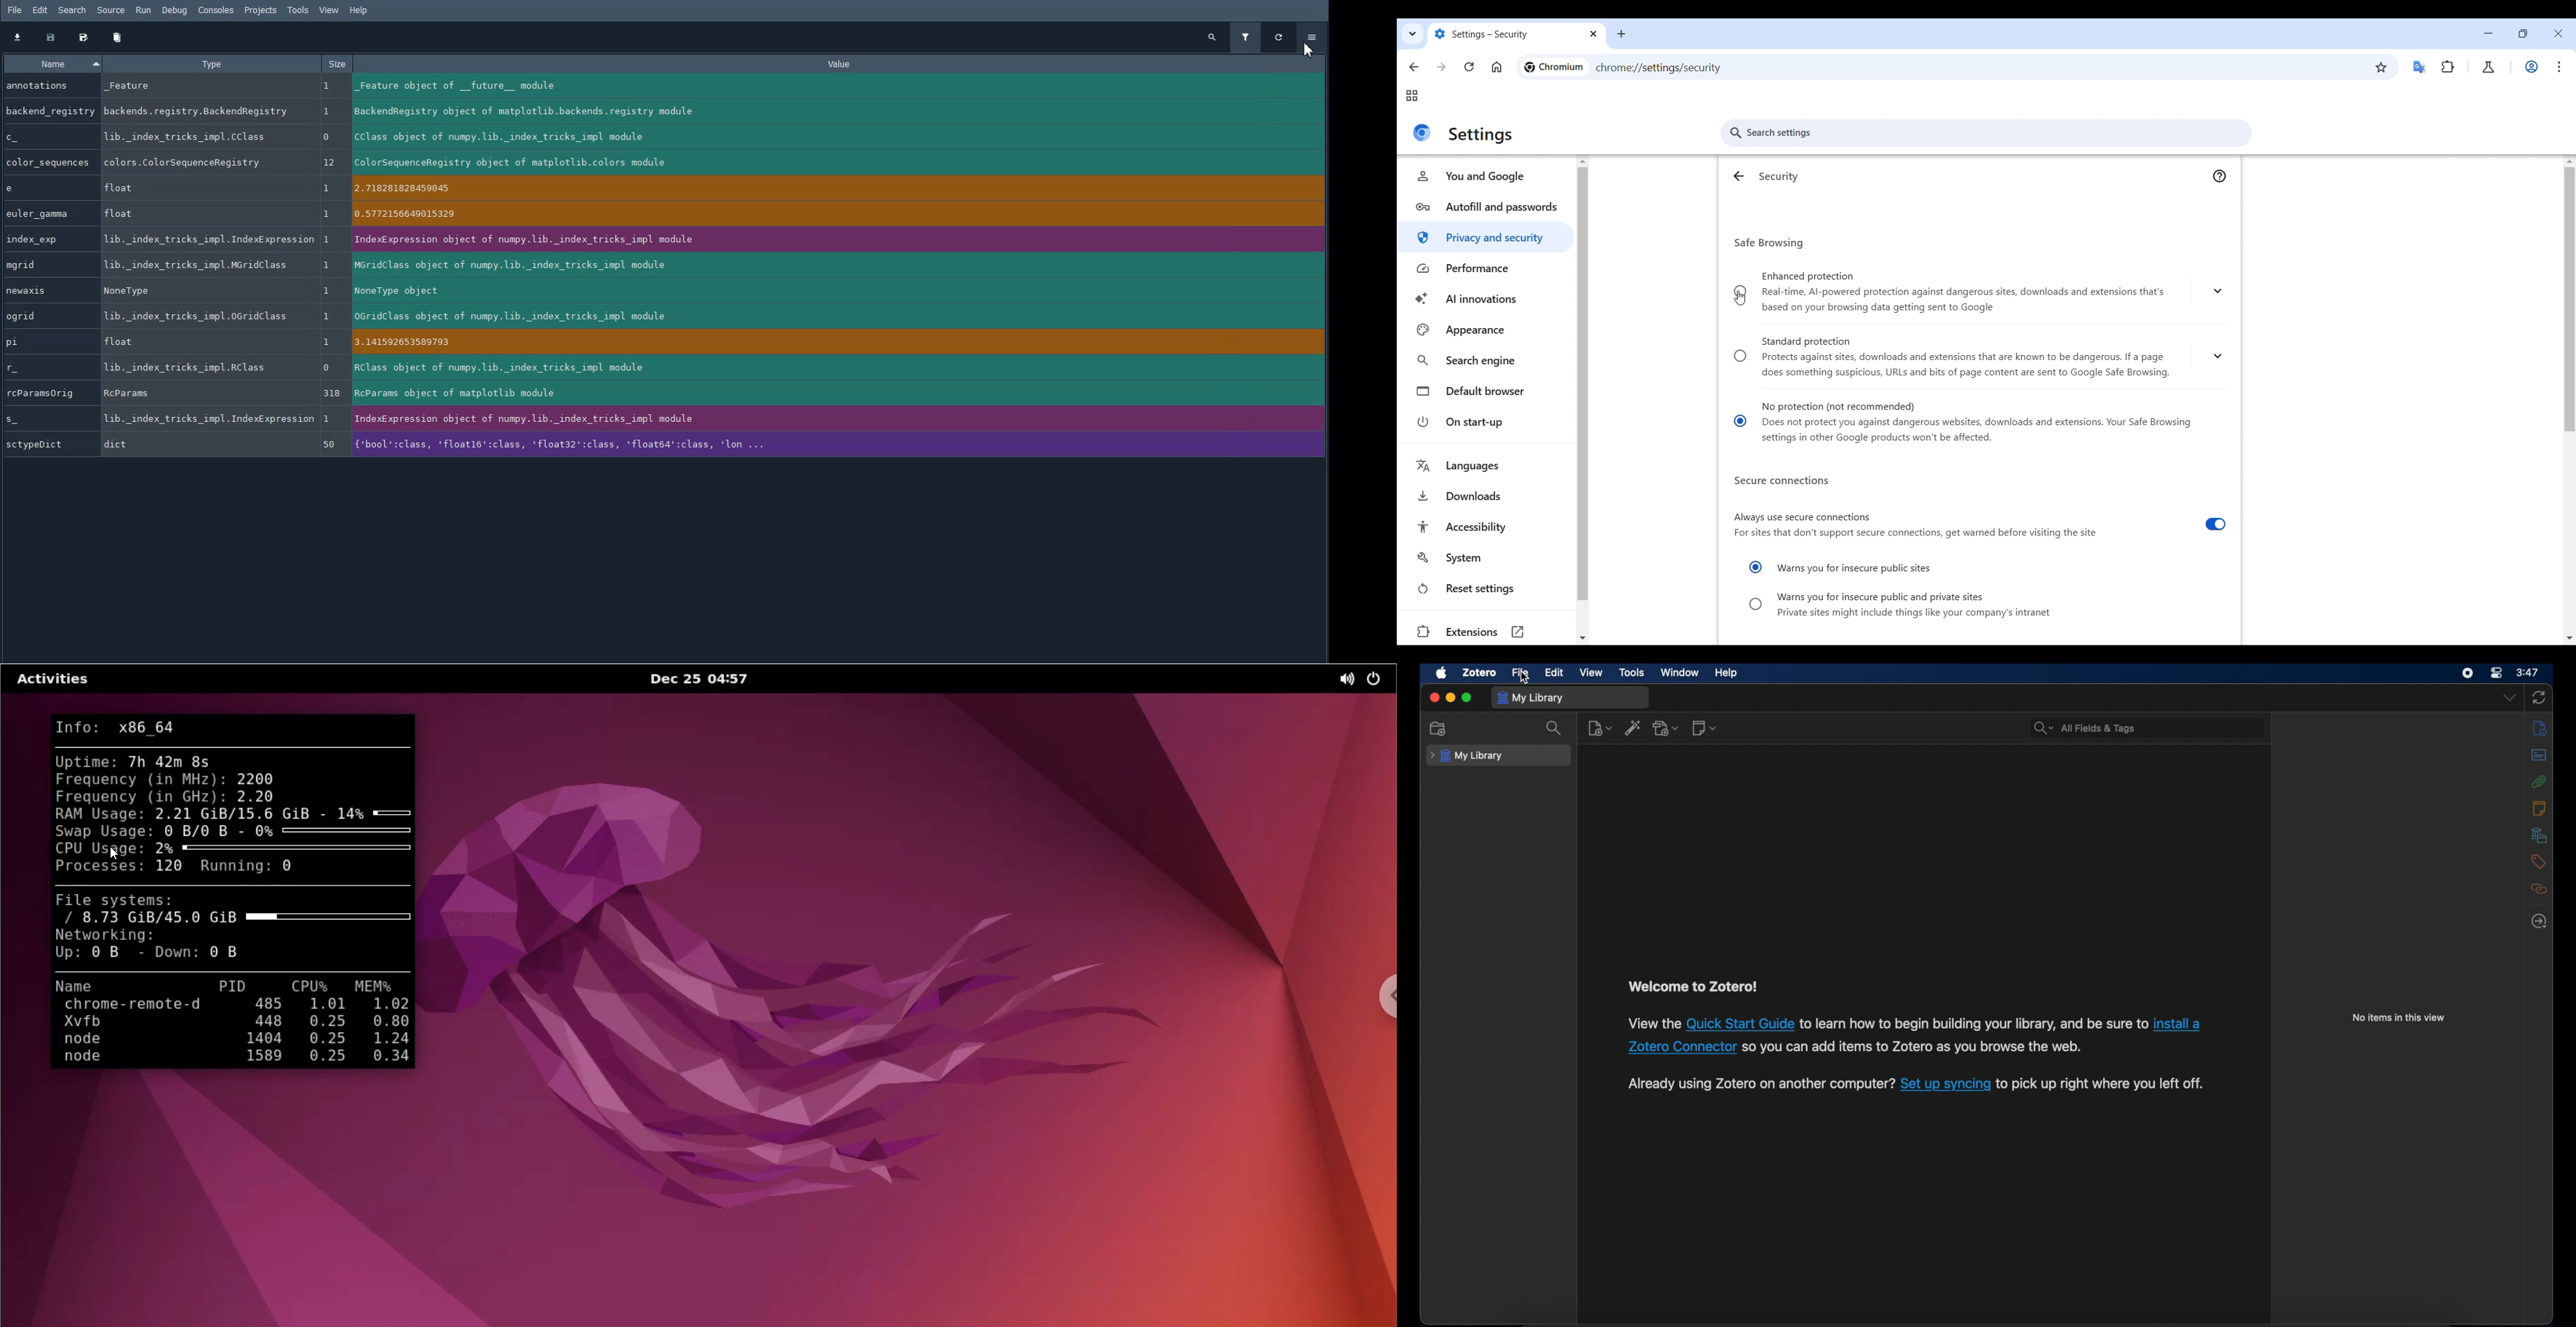  What do you see at coordinates (46, 368) in the screenshot?
I see `r` at bounding box center [46, 368].